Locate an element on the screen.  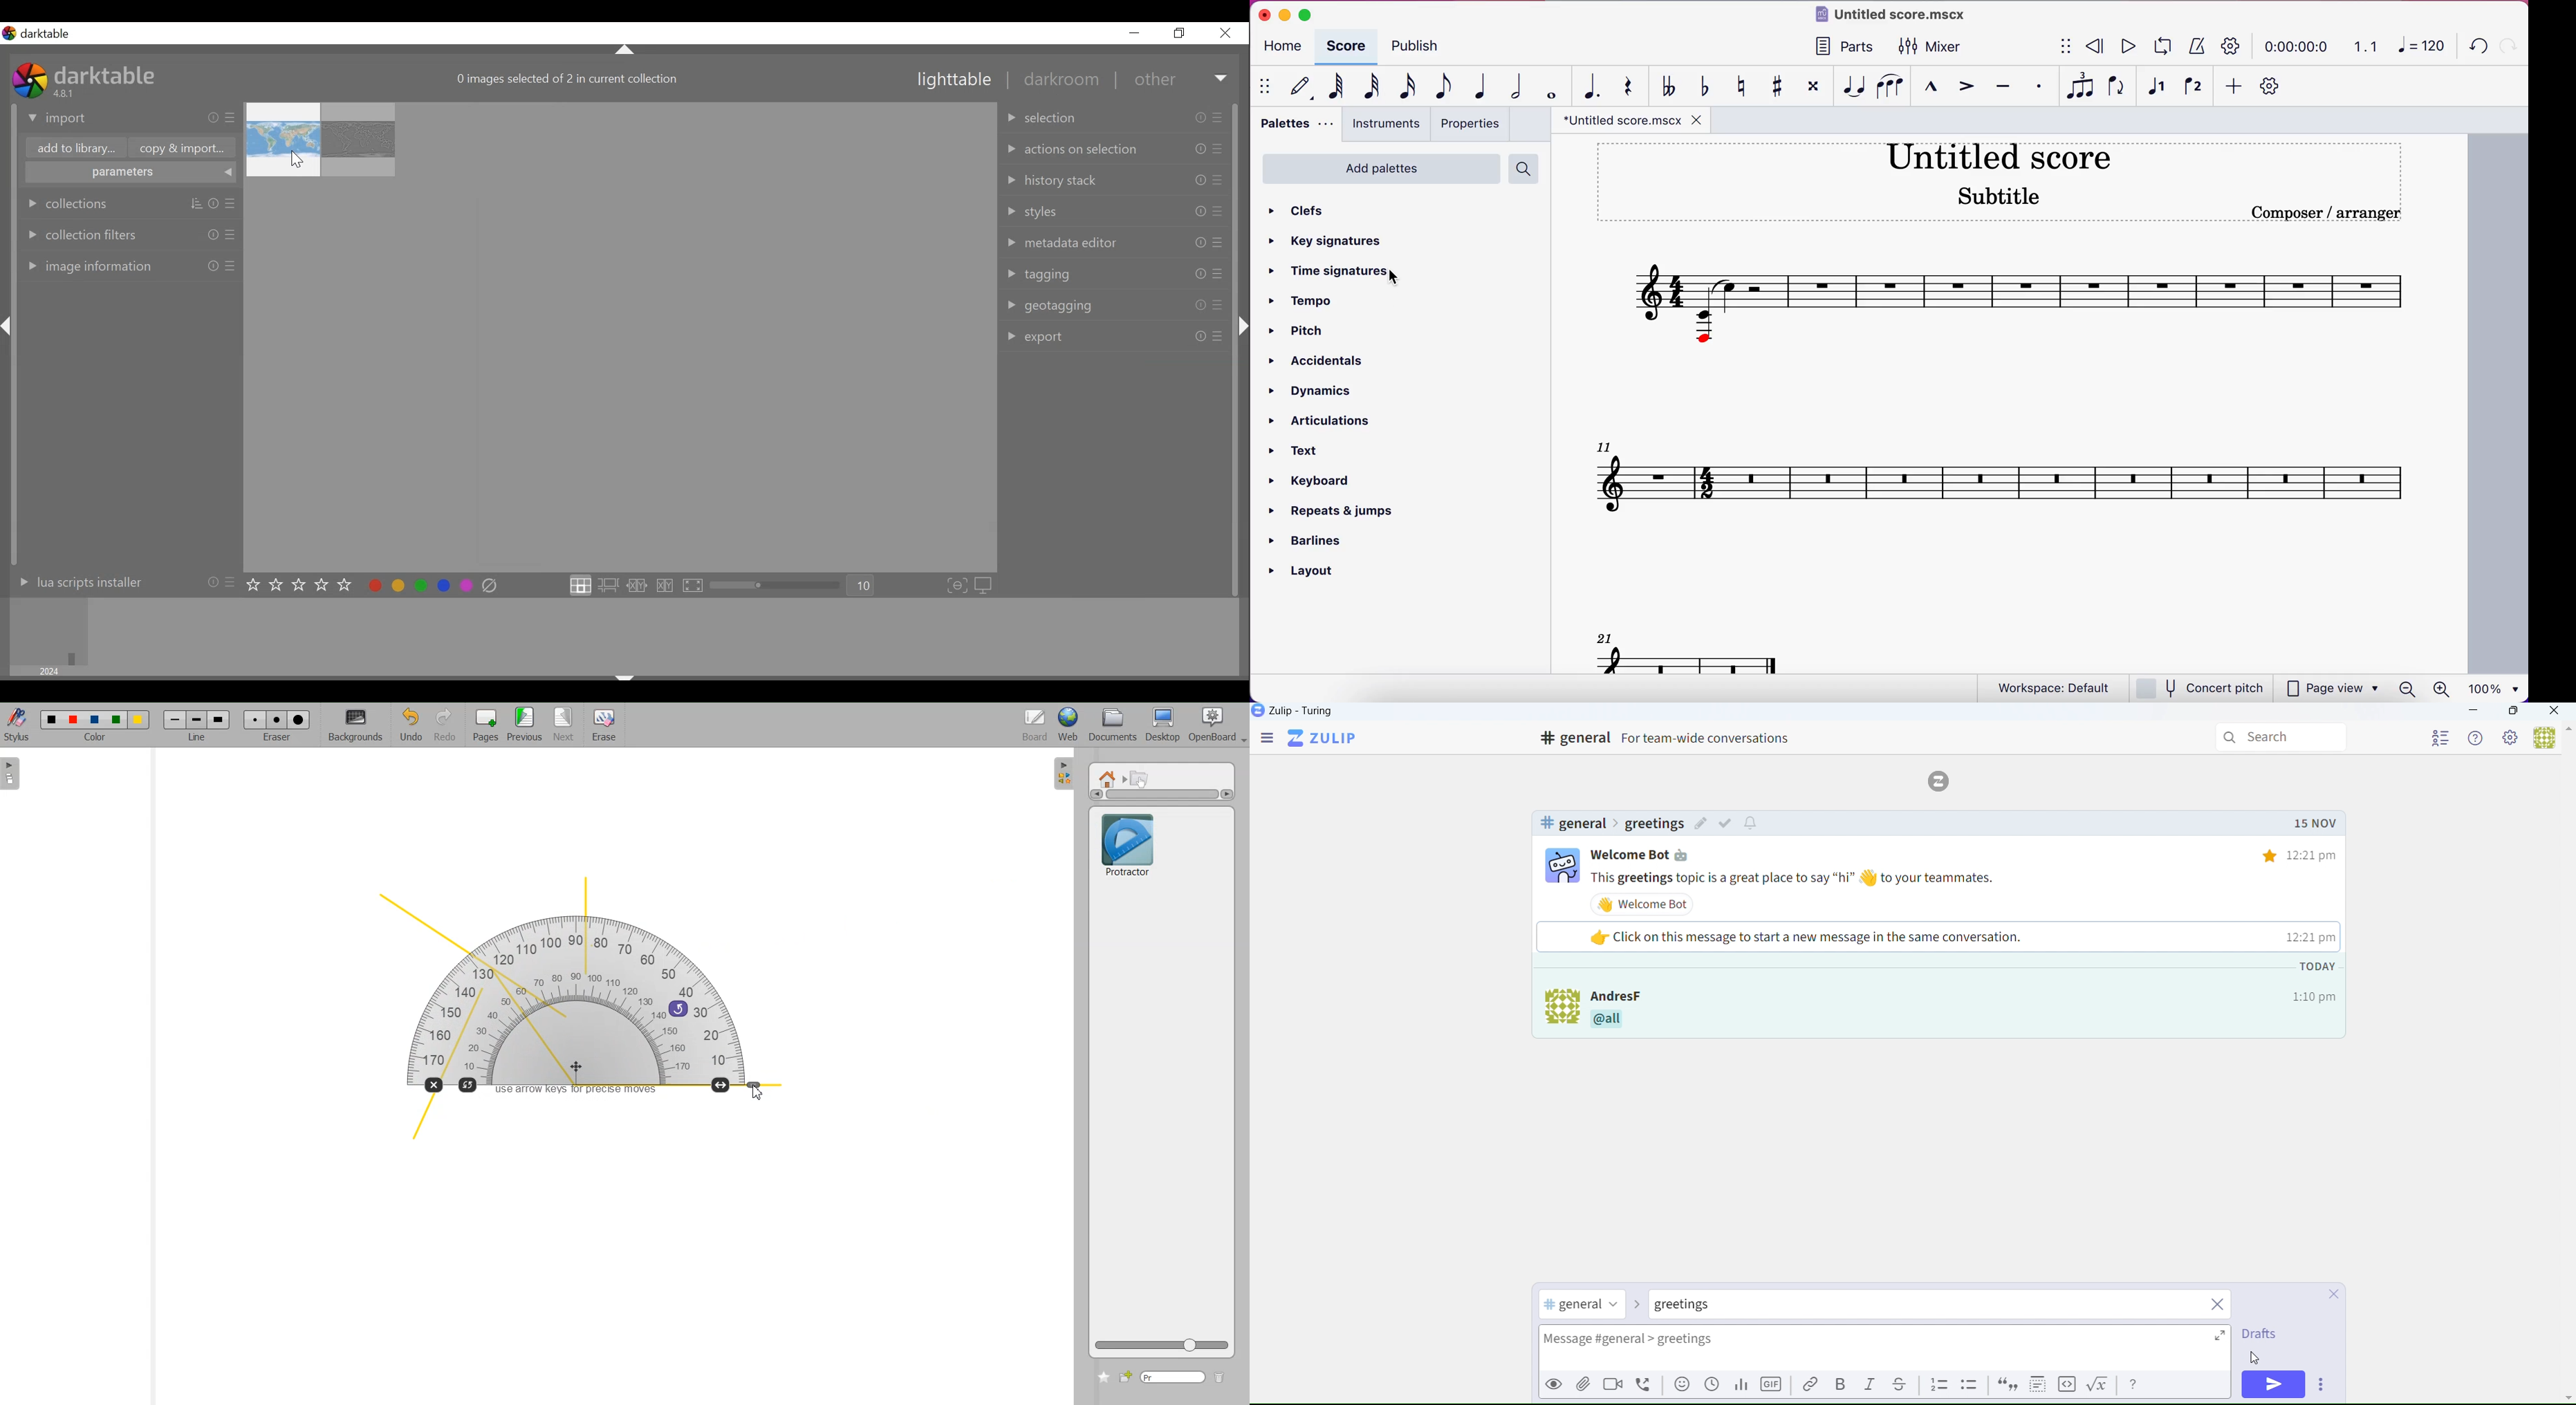
eight note is located at coordinates (1439, 87).